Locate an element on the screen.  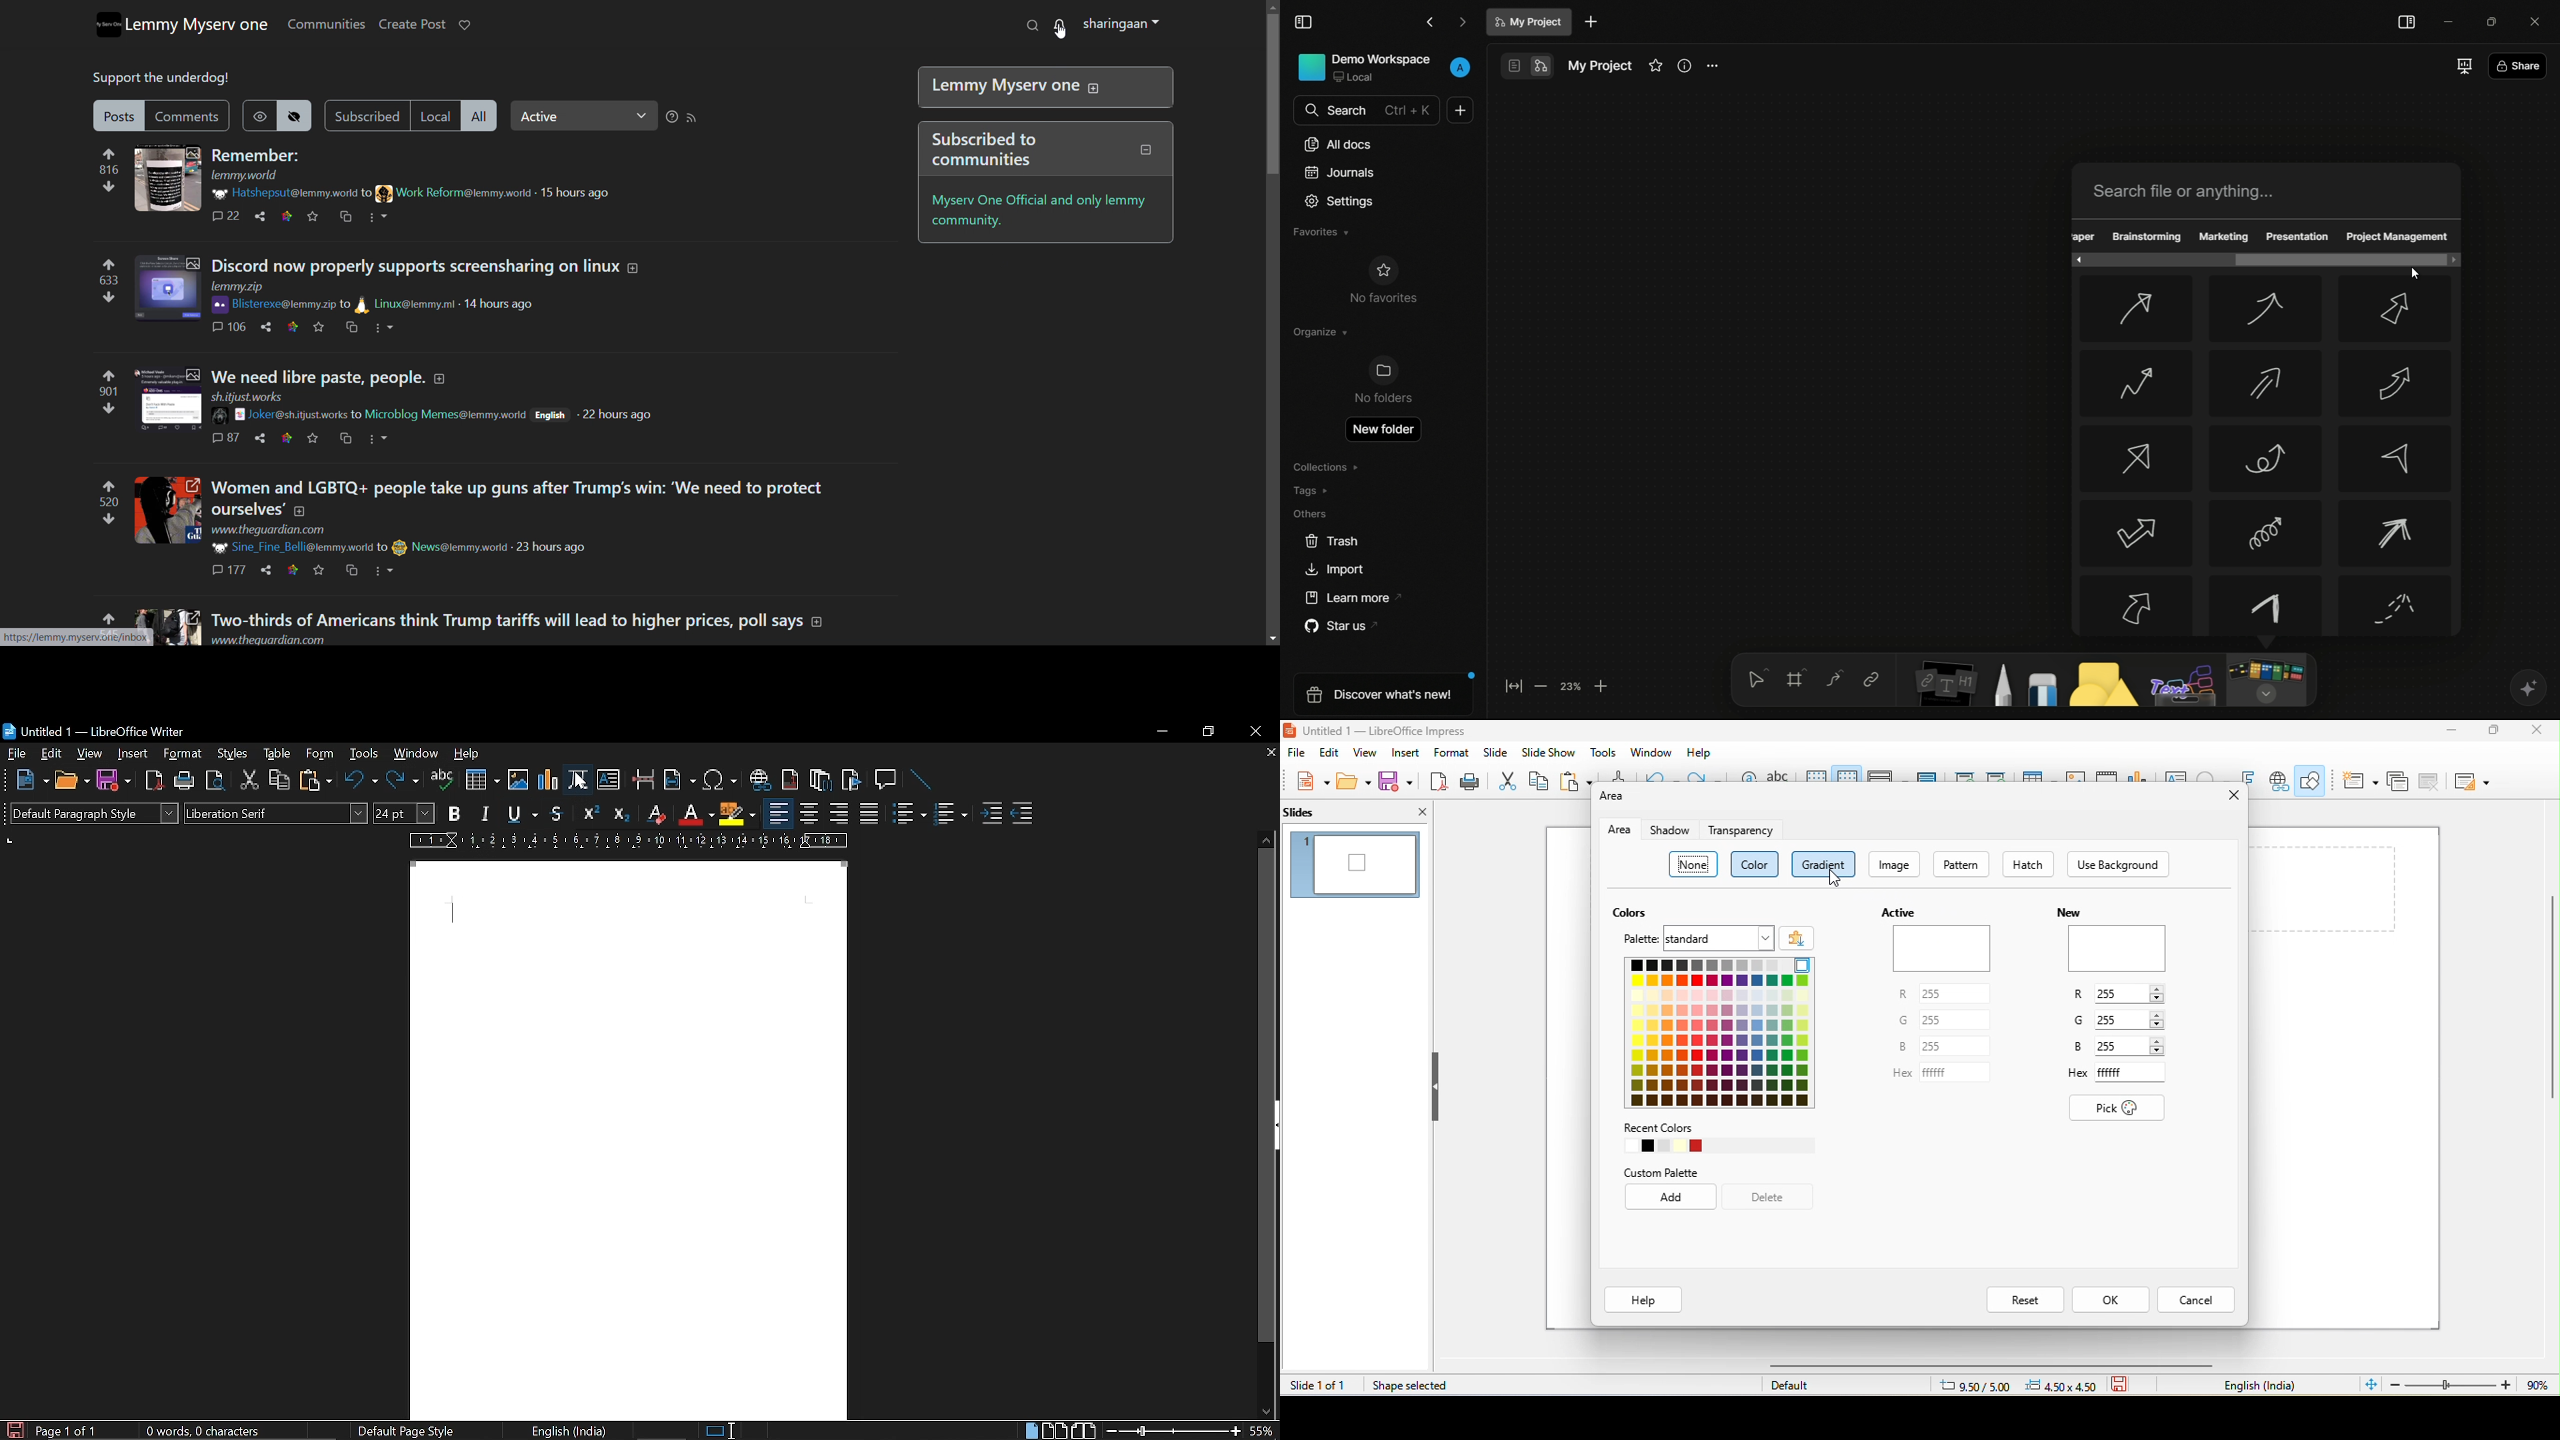
cut  is located at coordinates (248, 781).